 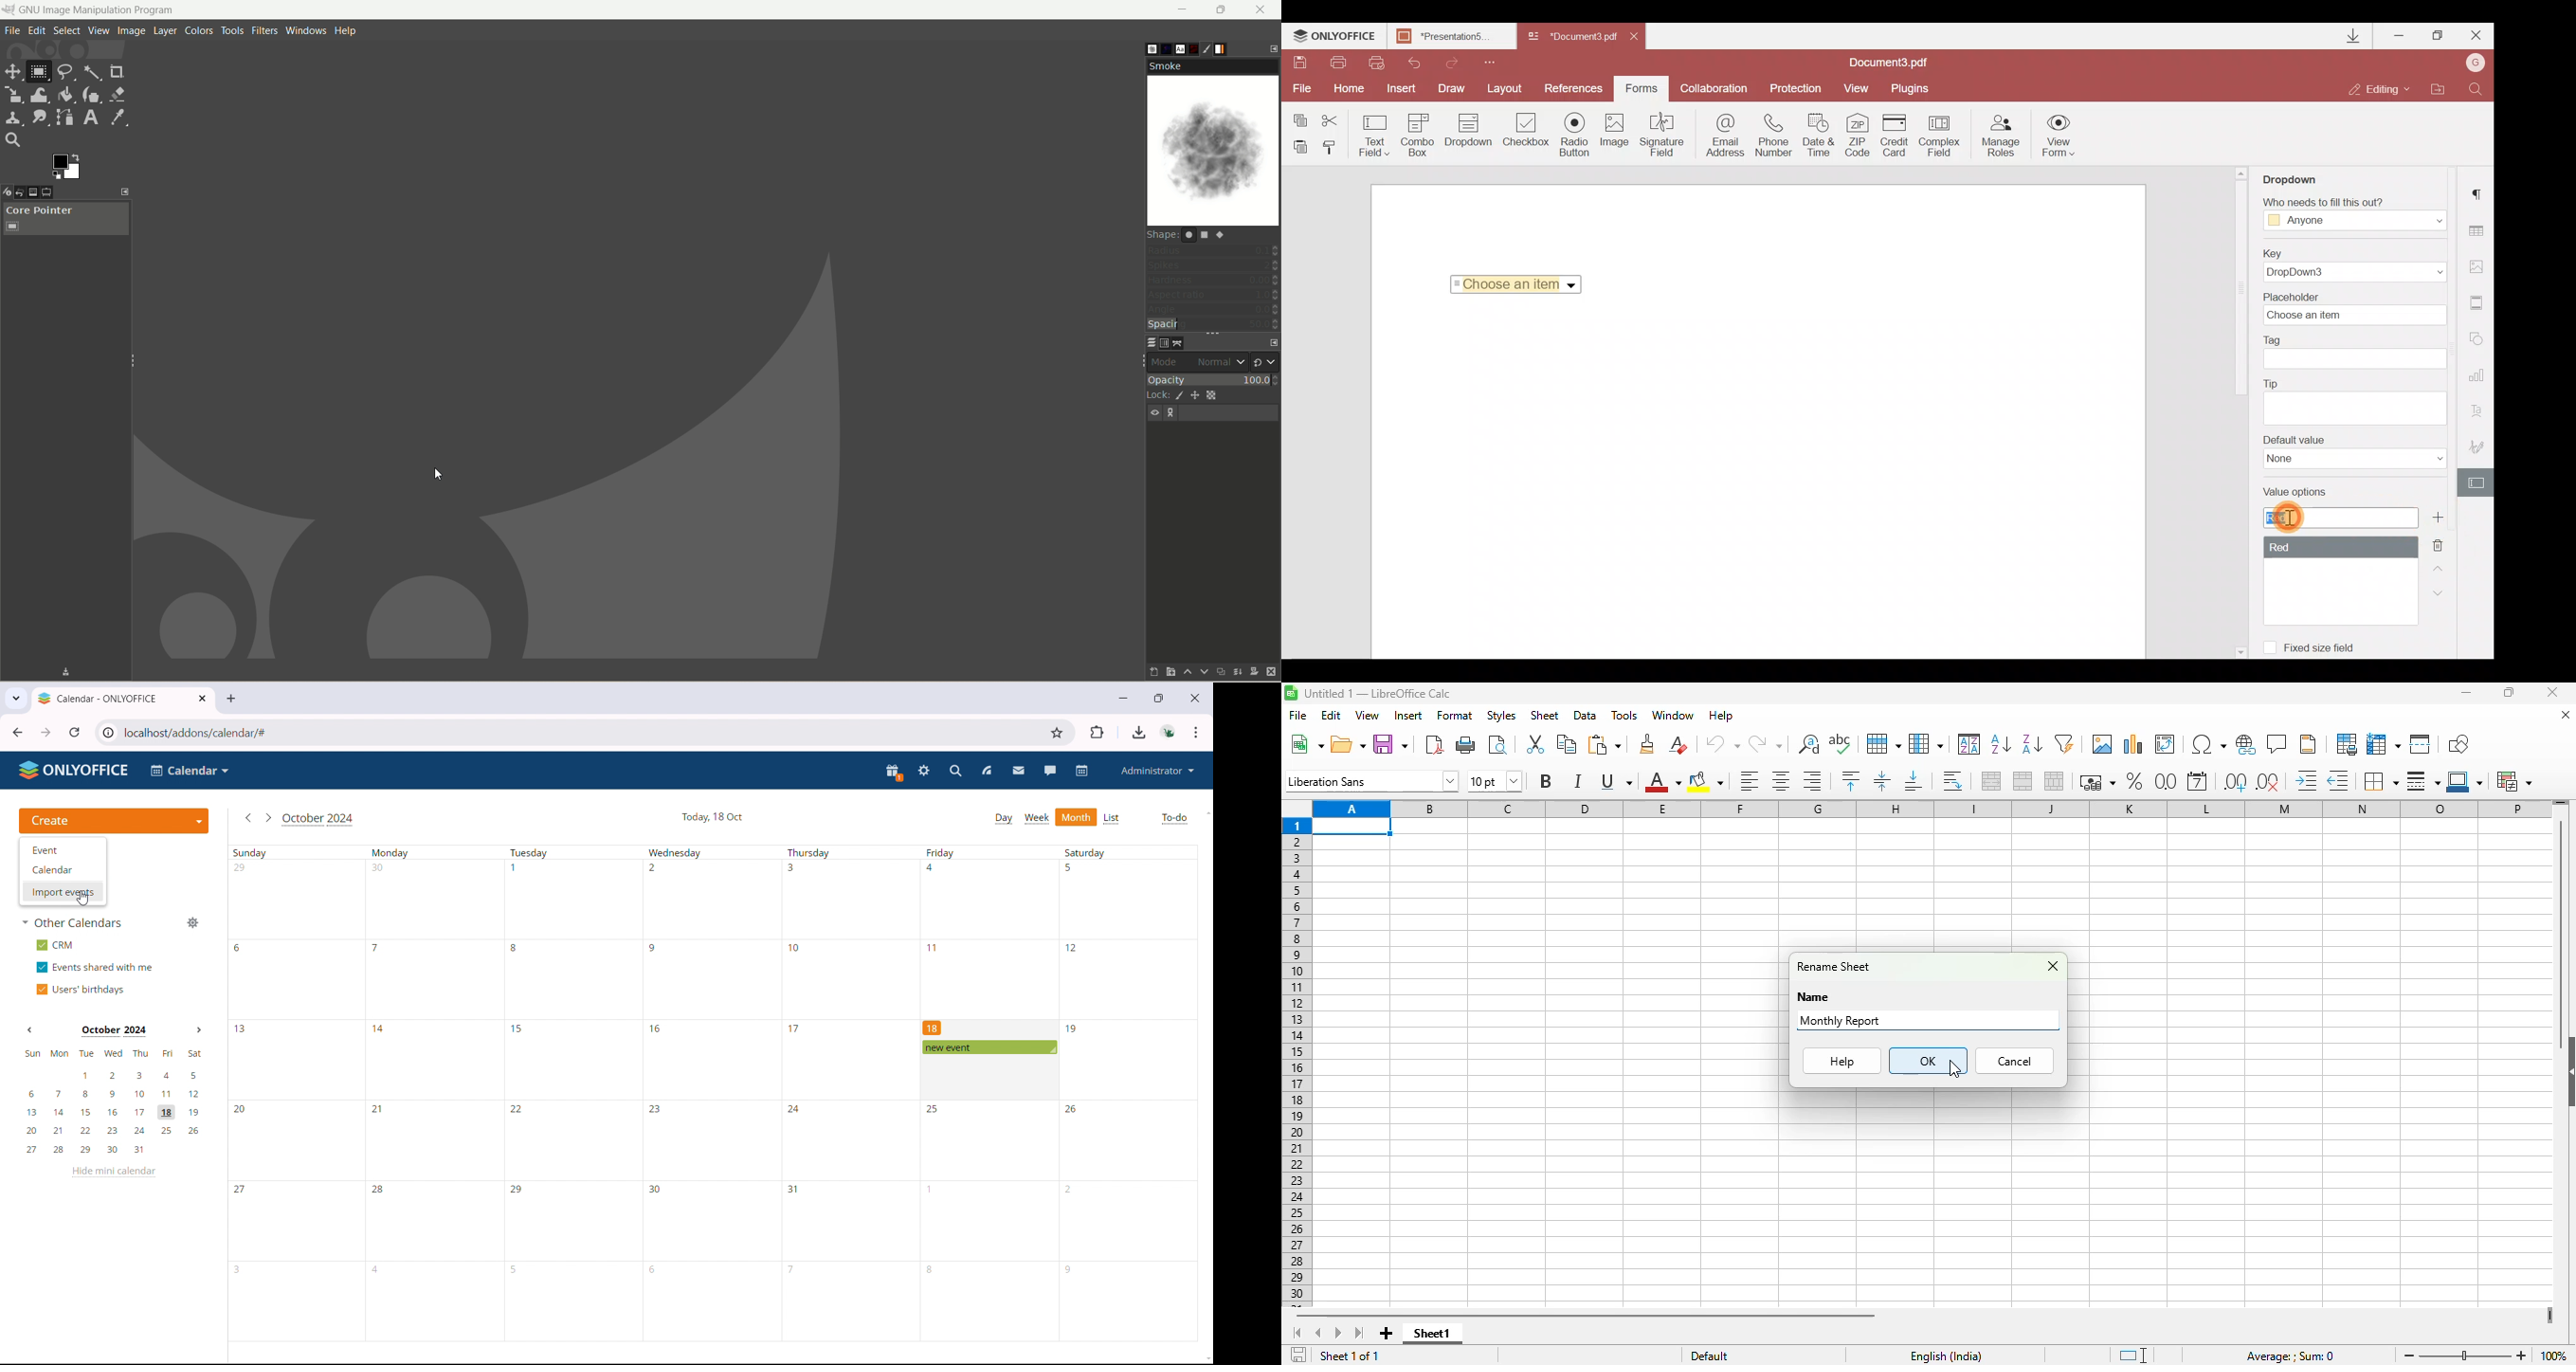 What do you see at coordinates (18, 732) in the screenshot?
I see `click to go back, hold to see history` at bounding box center [18, 732].